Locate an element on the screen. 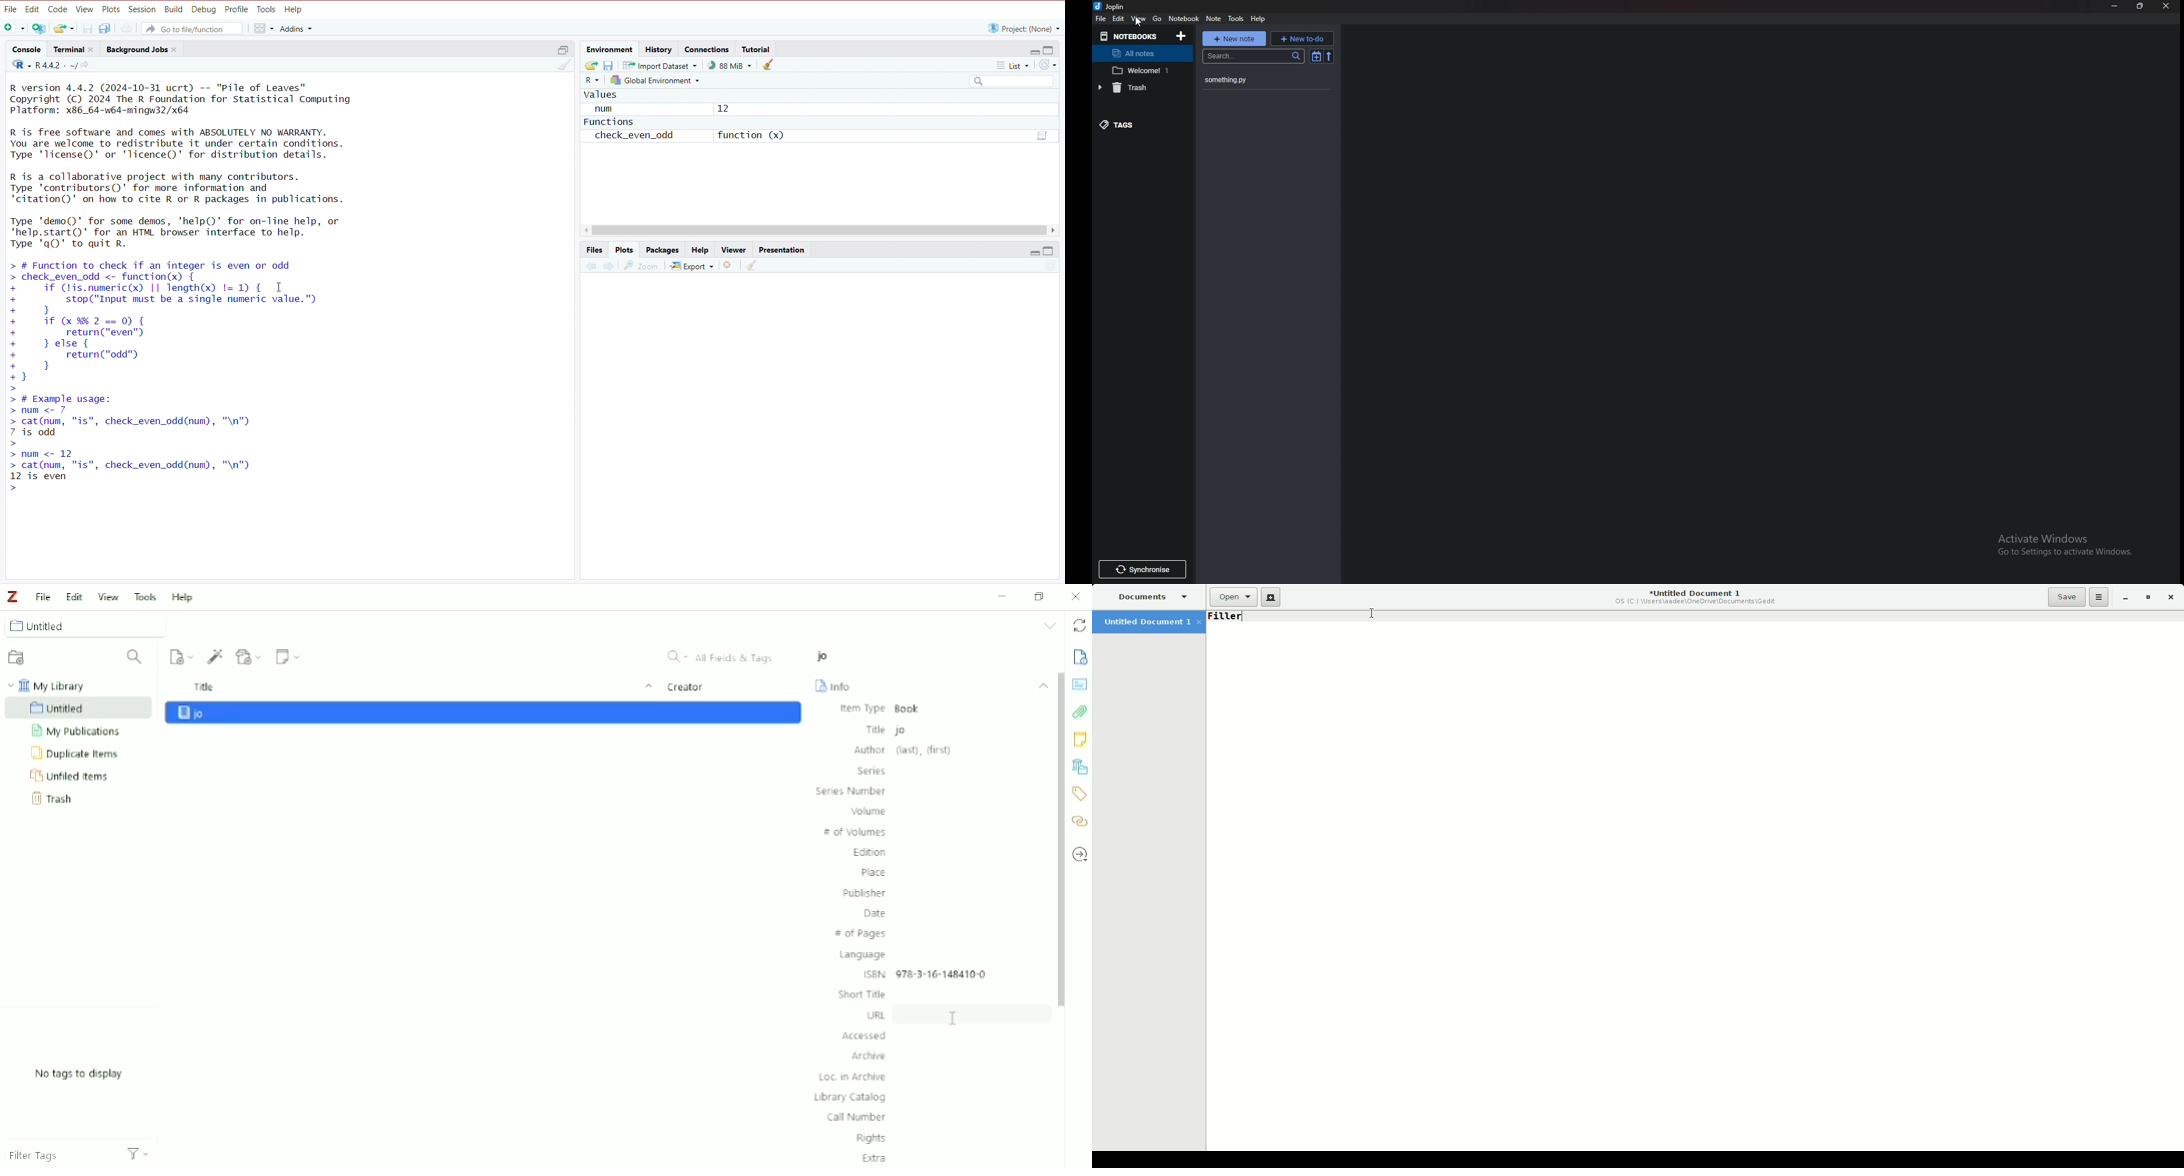 This screenshot has height=1176, width=2184. presentation is located at coordinates (785, 250).